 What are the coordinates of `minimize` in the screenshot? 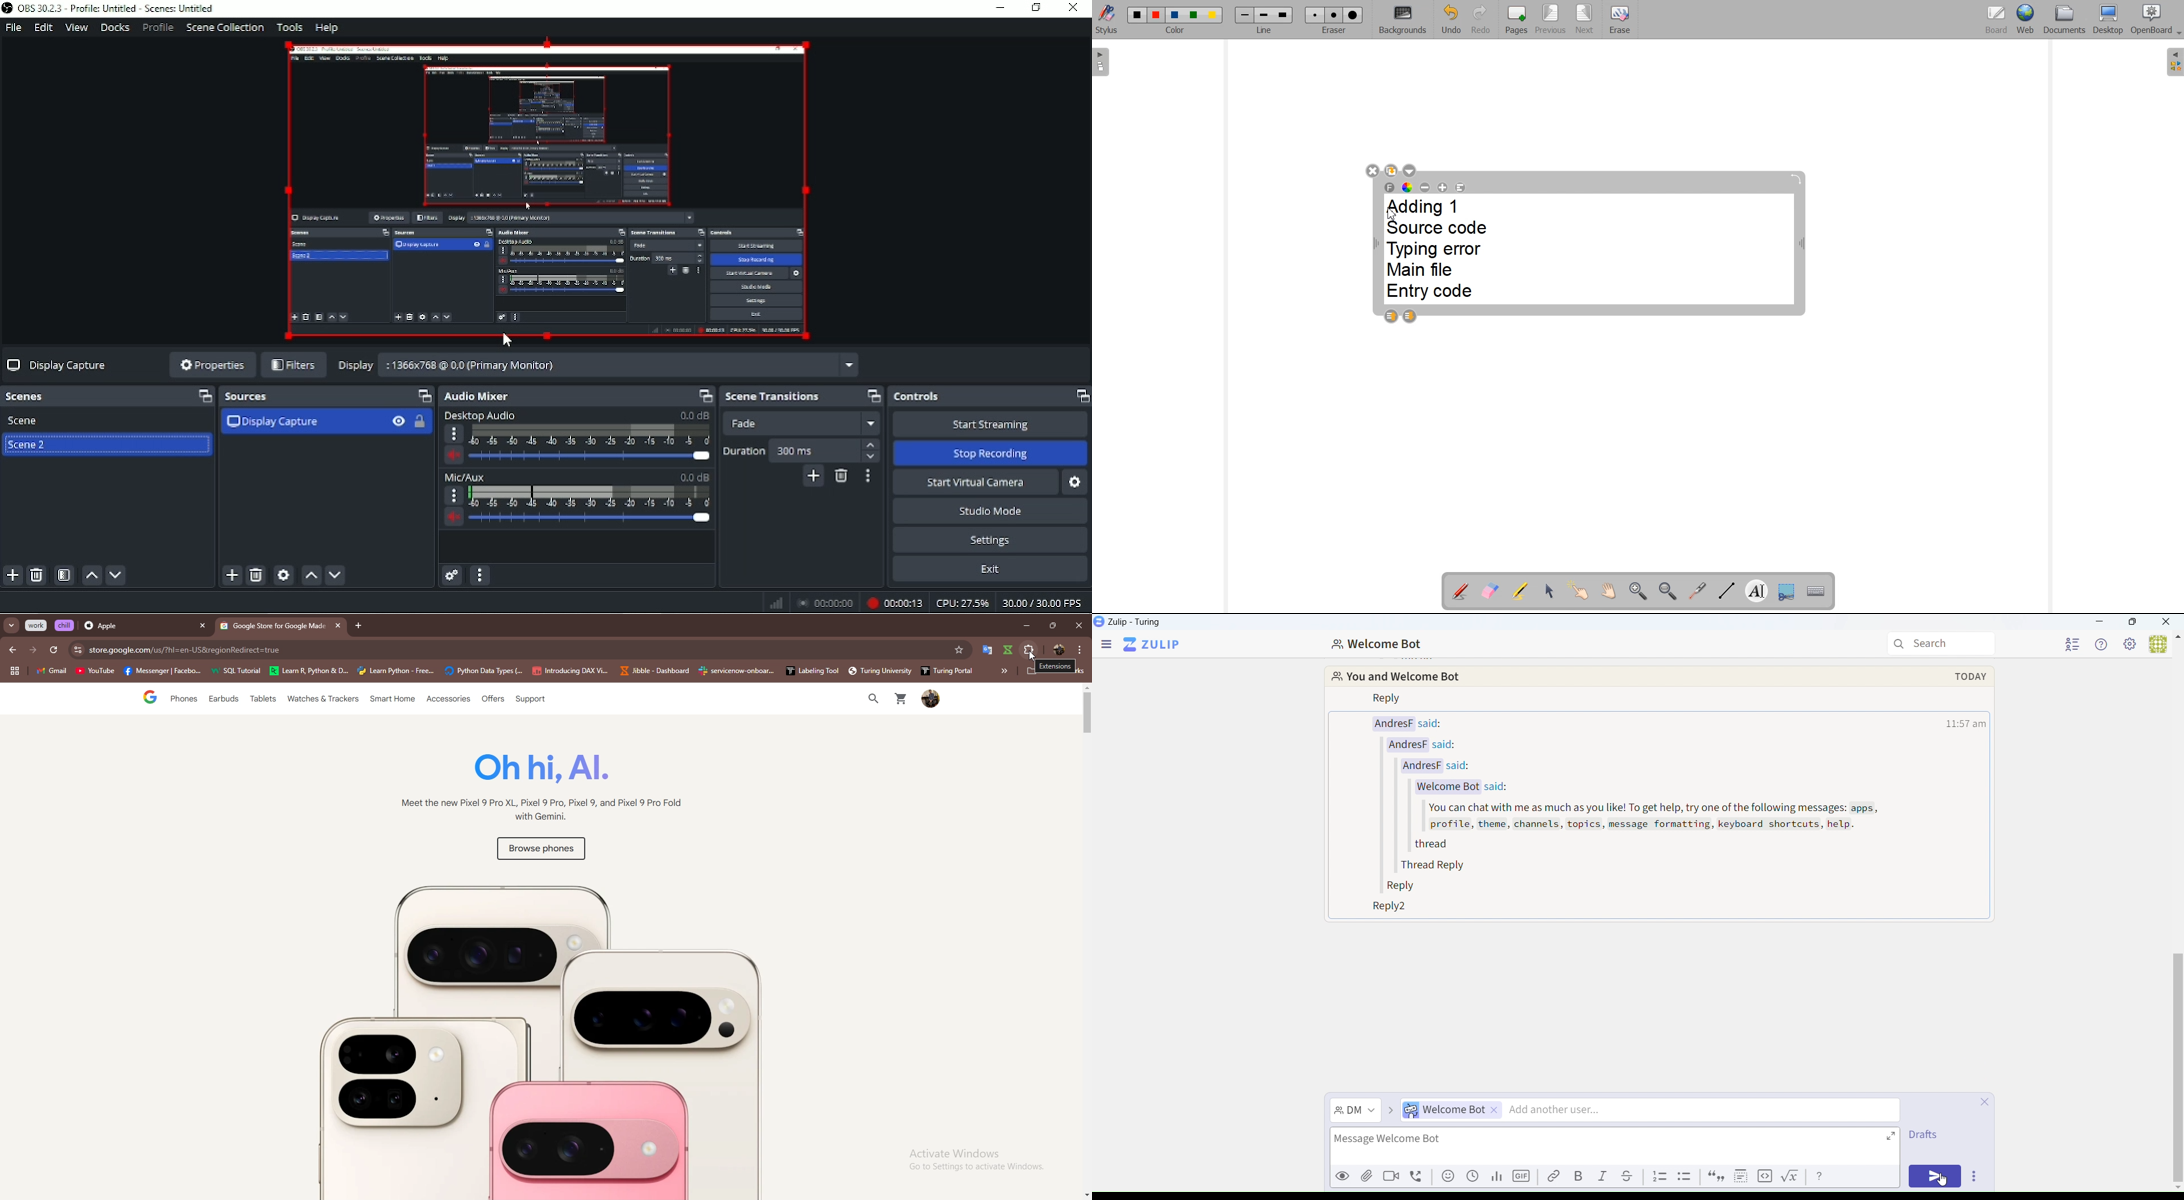 It's located at (1023, 626).